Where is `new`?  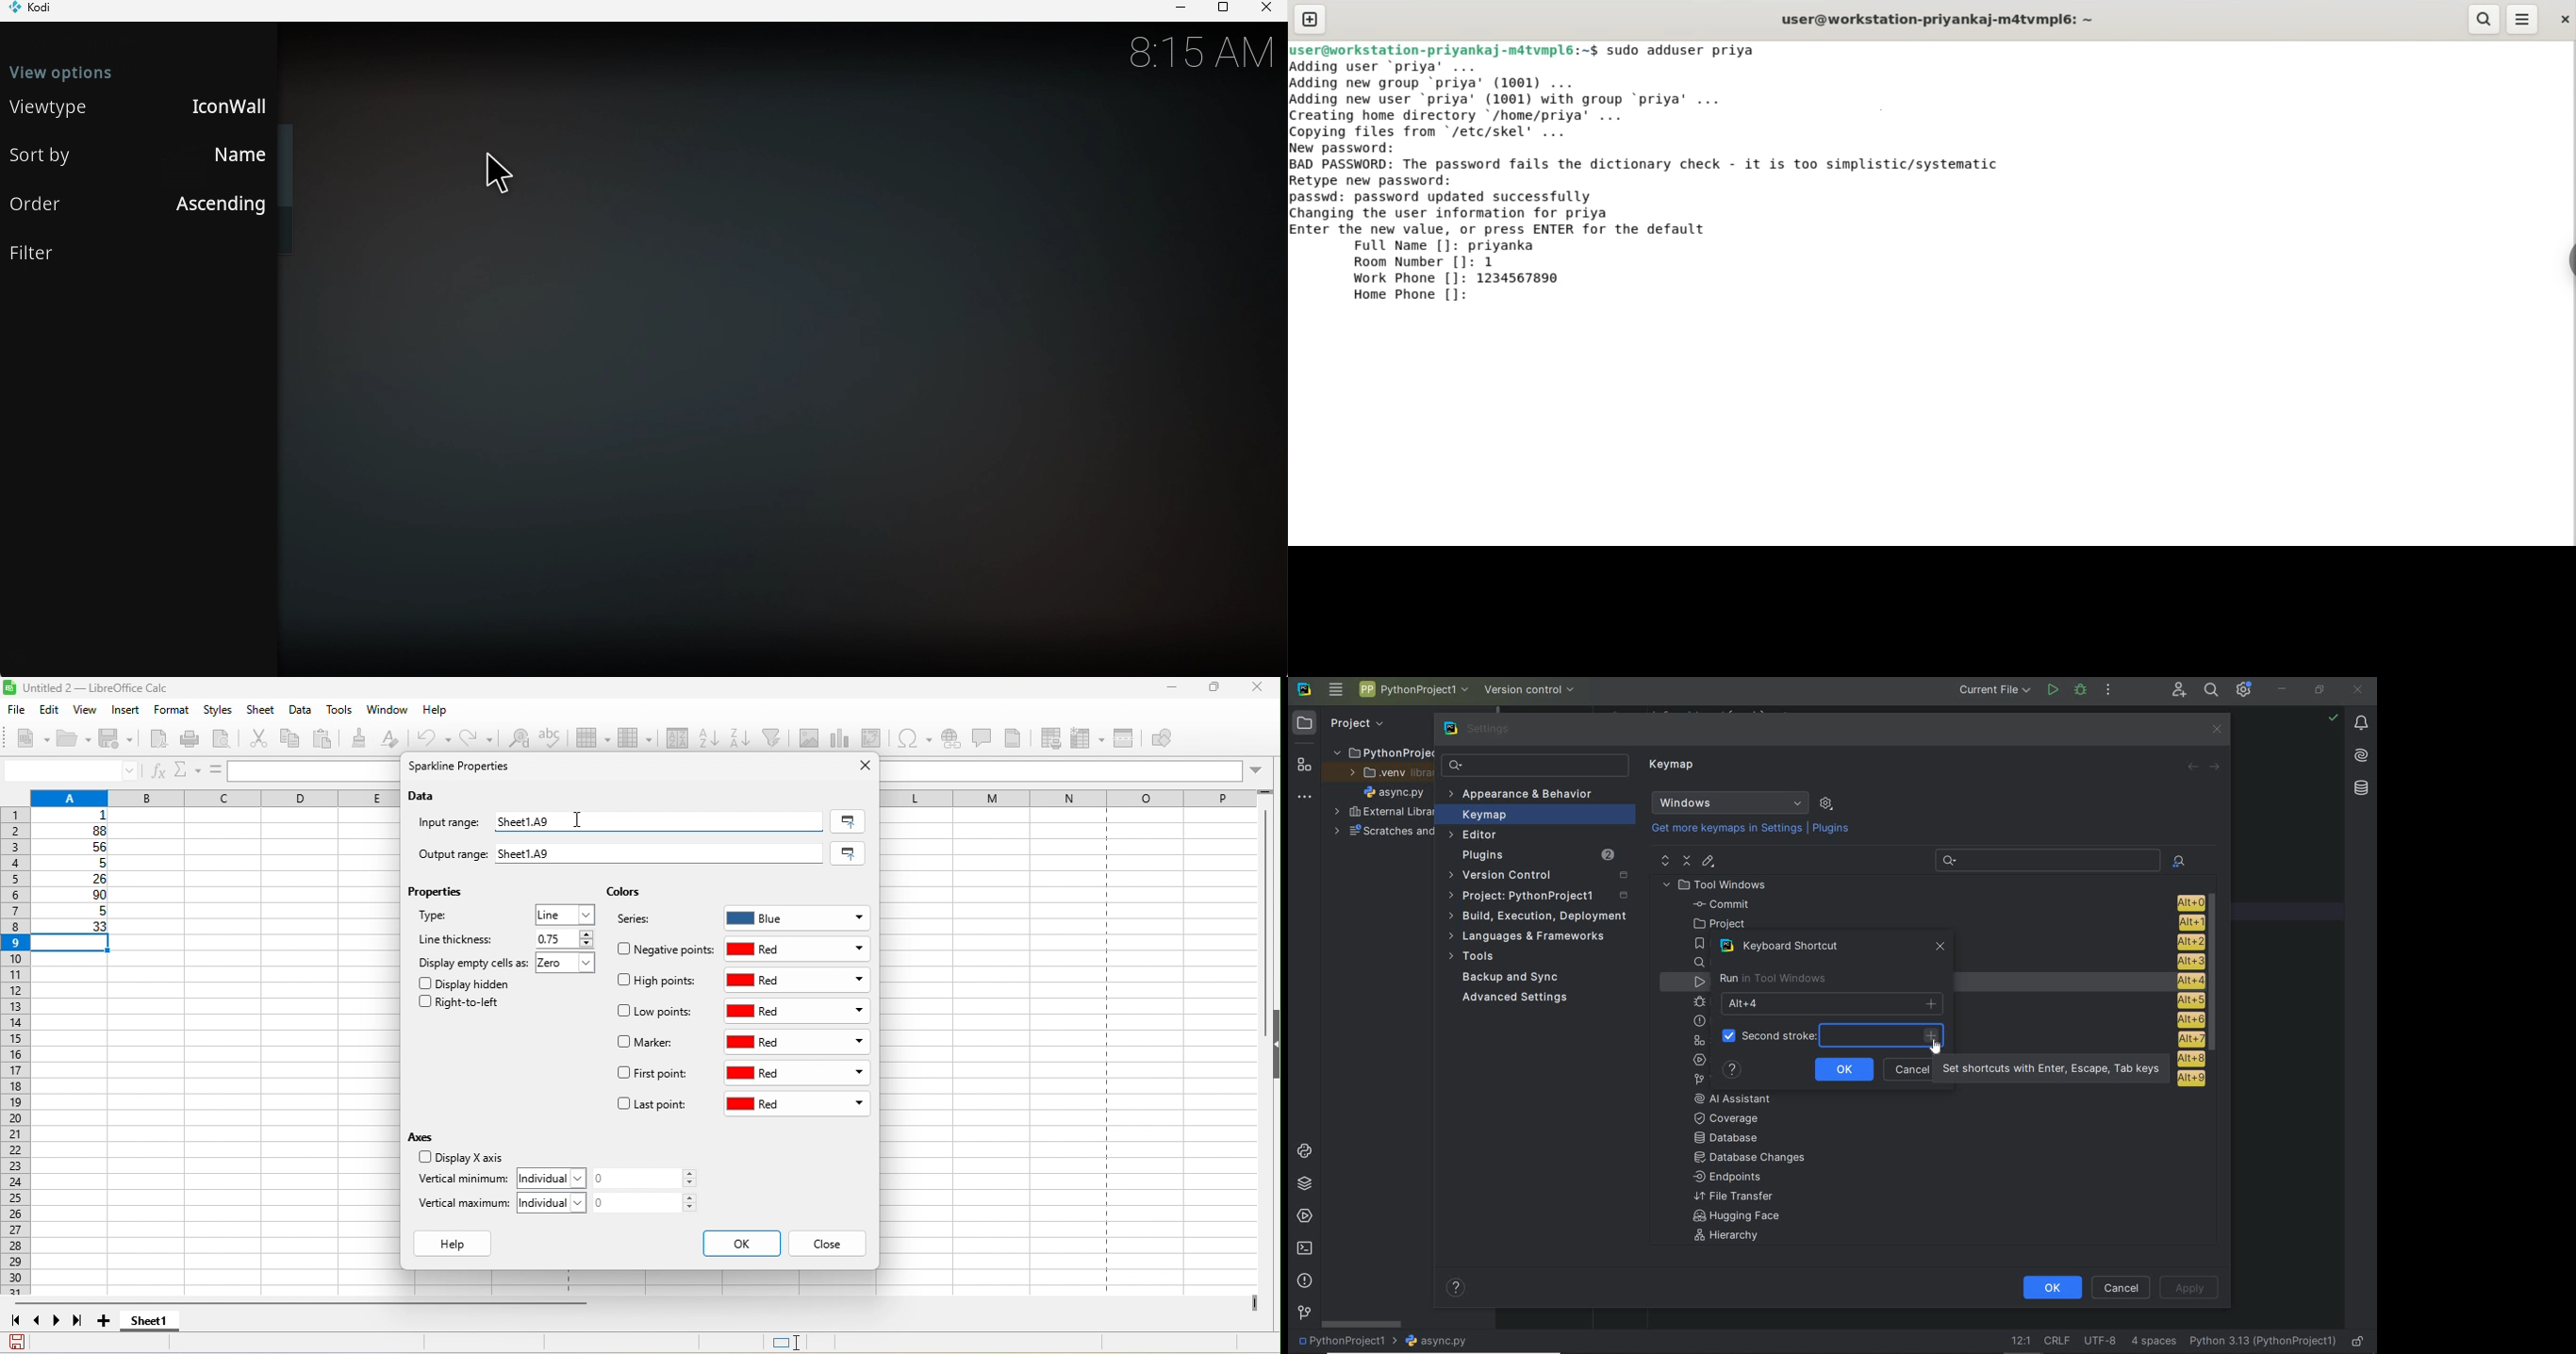 new is located at coordinates (26, 737).